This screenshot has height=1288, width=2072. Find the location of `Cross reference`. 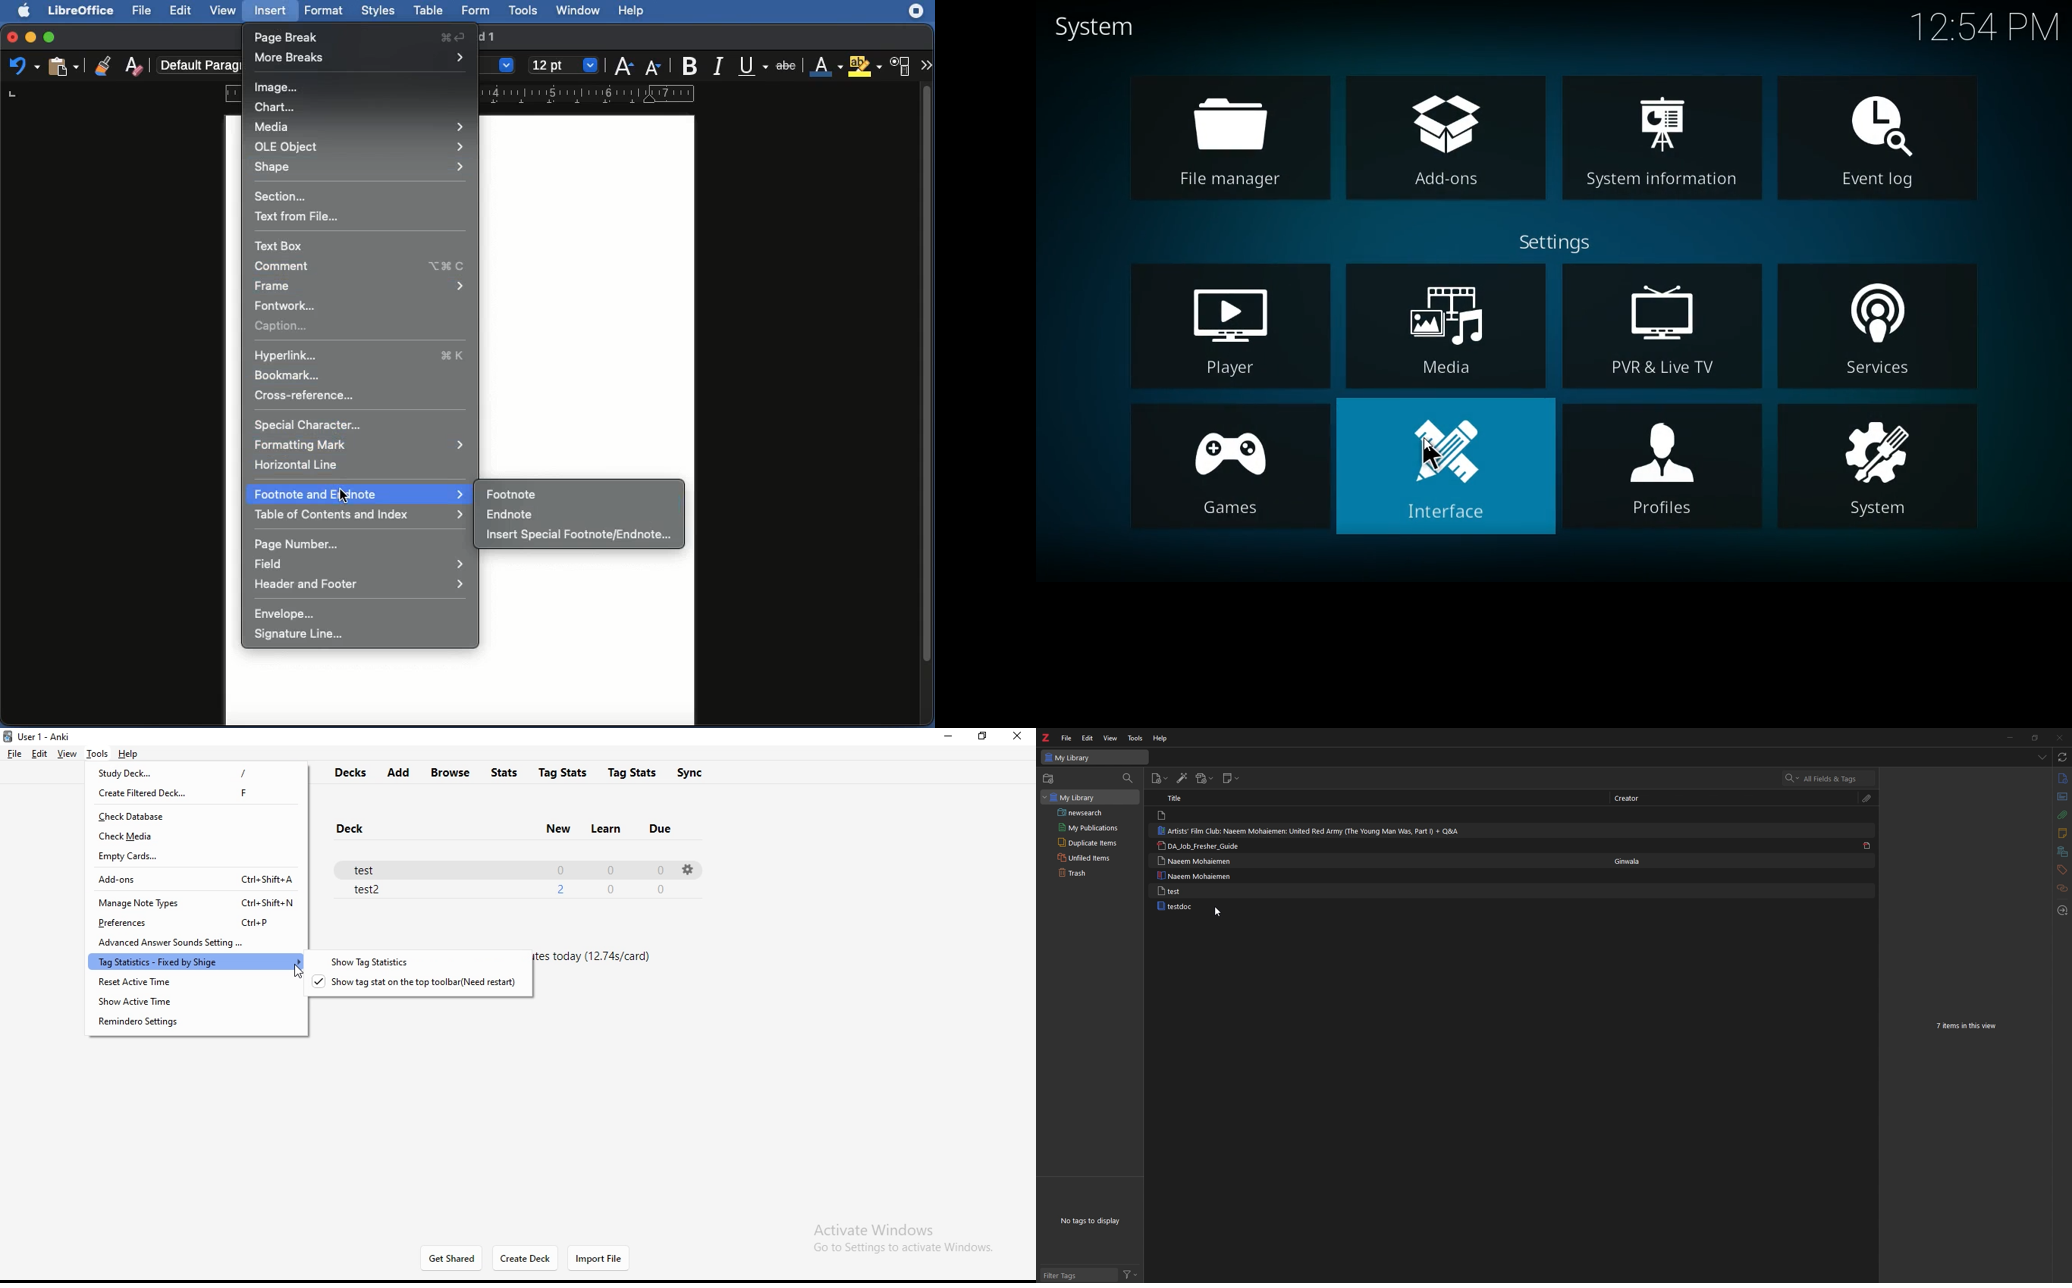

Cross reference is located at coordinates (306, 396).